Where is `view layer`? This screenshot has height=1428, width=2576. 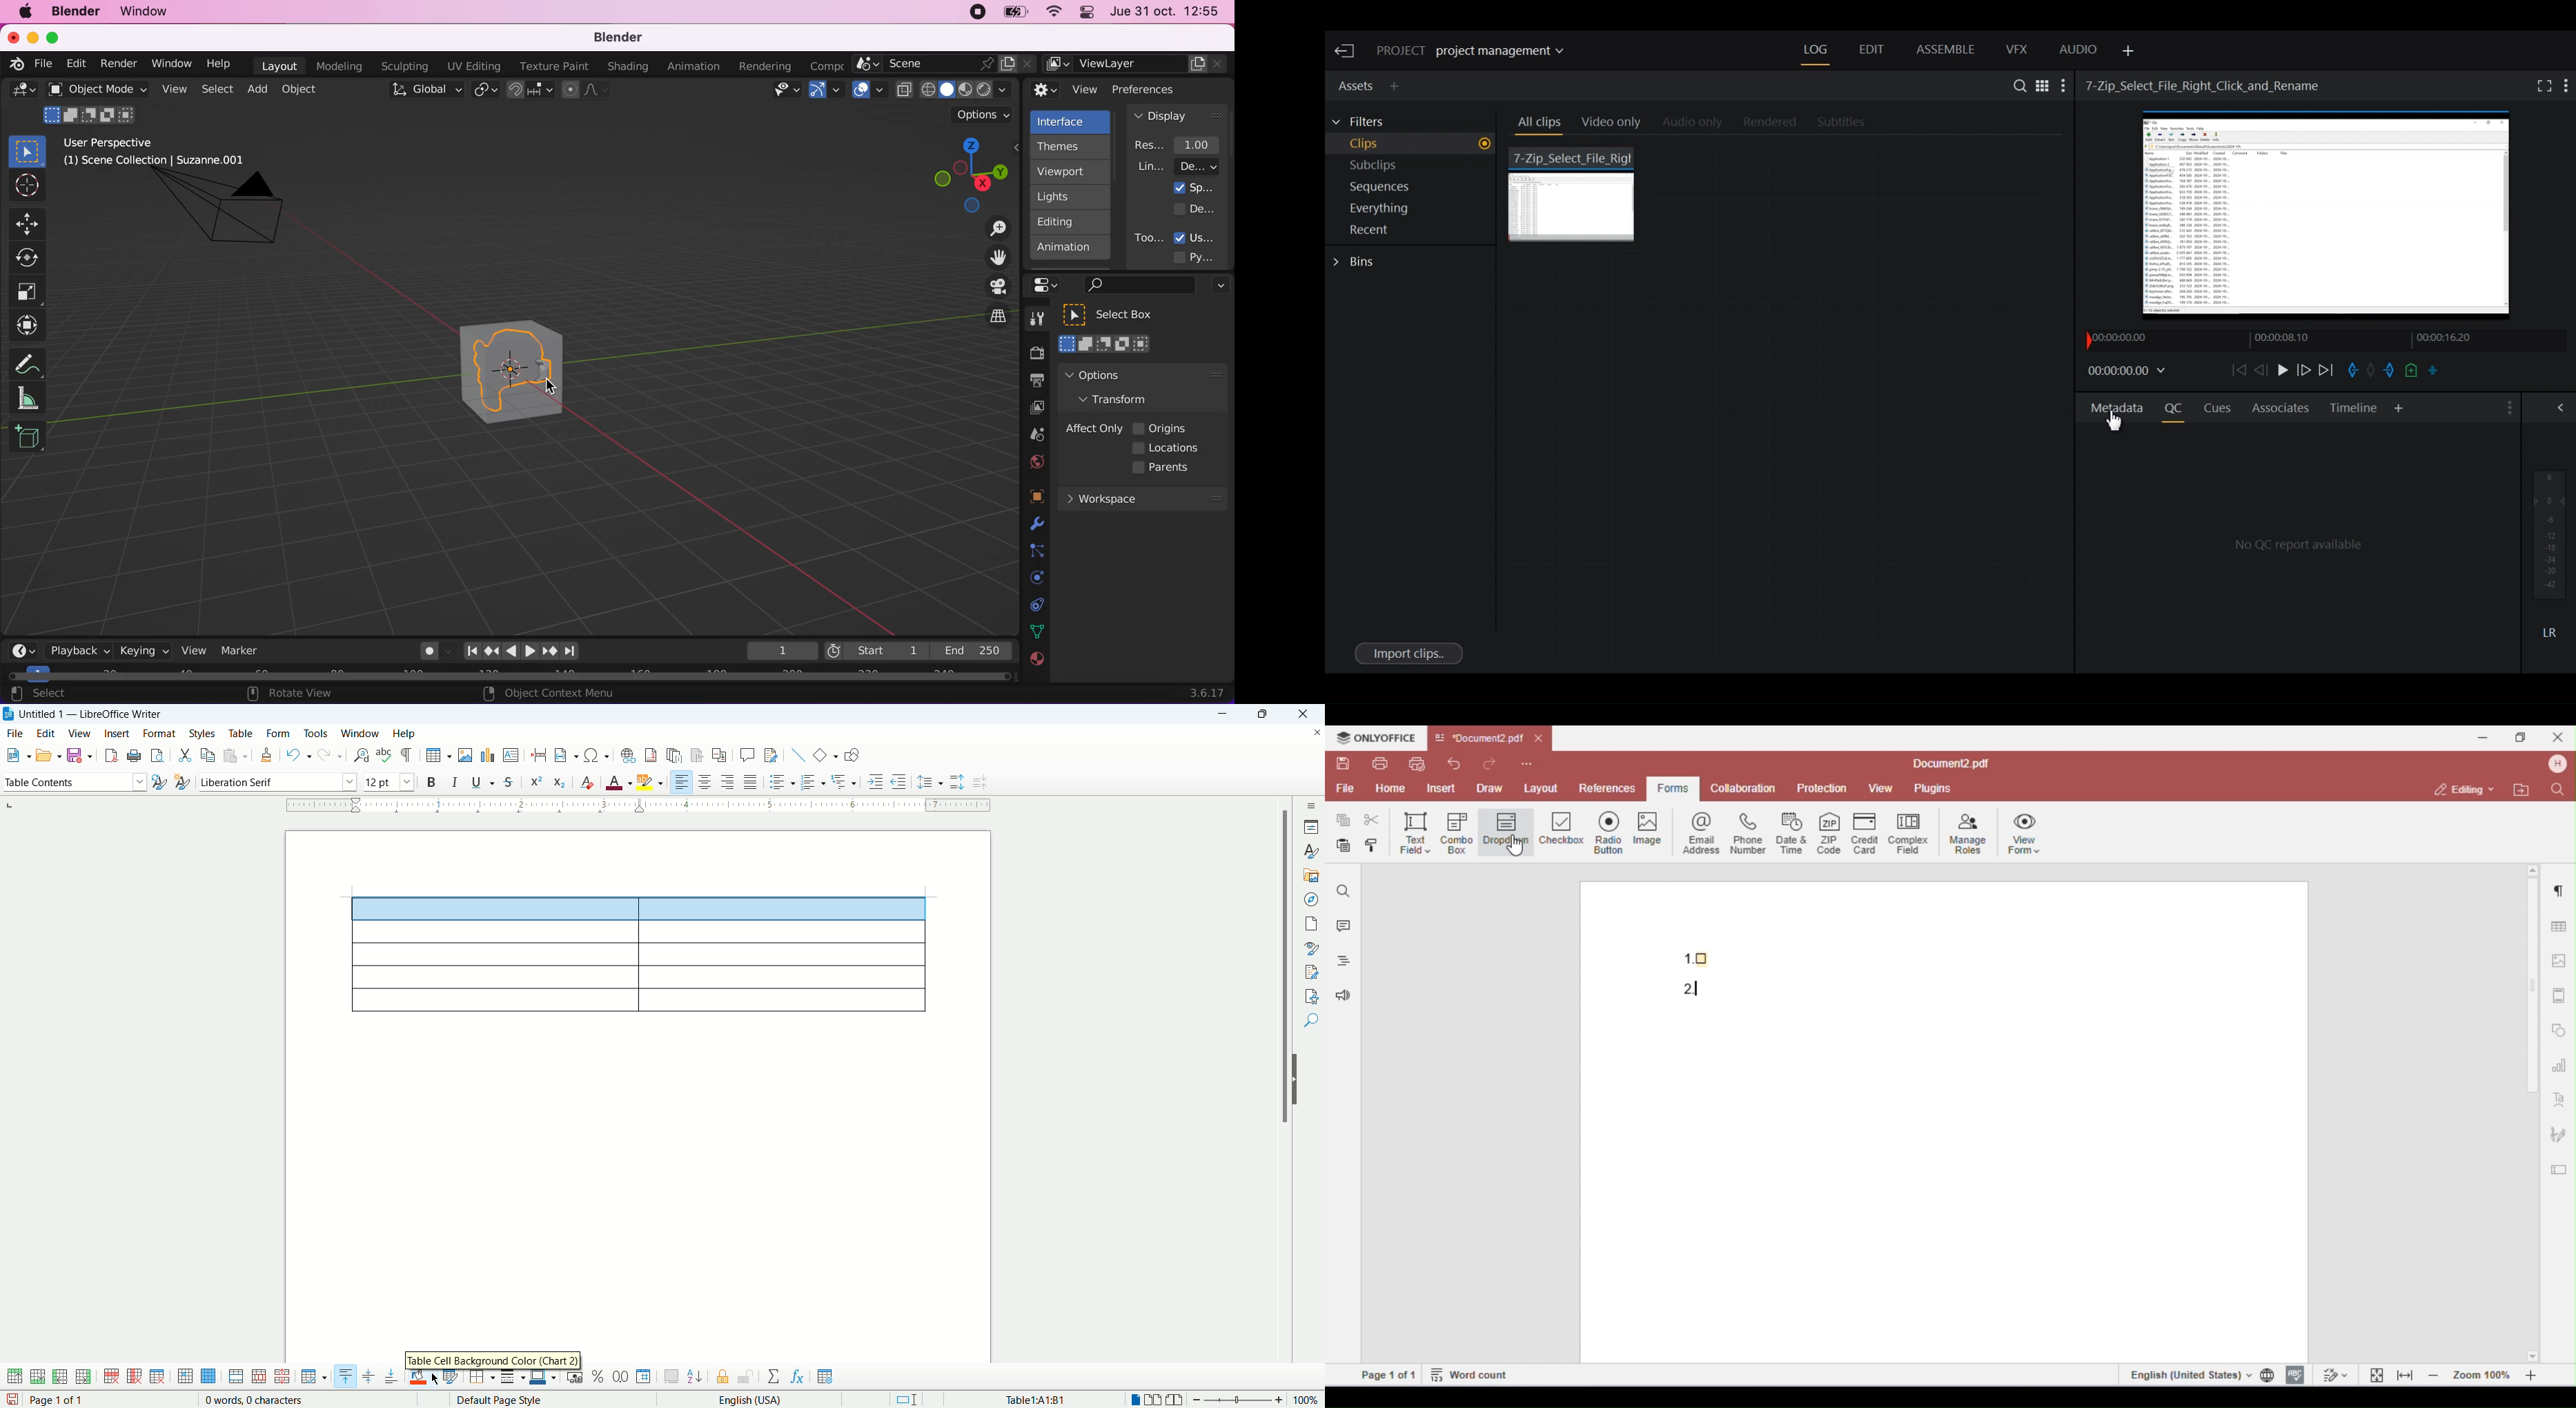 view layer is located at coordinates (1137, 64).